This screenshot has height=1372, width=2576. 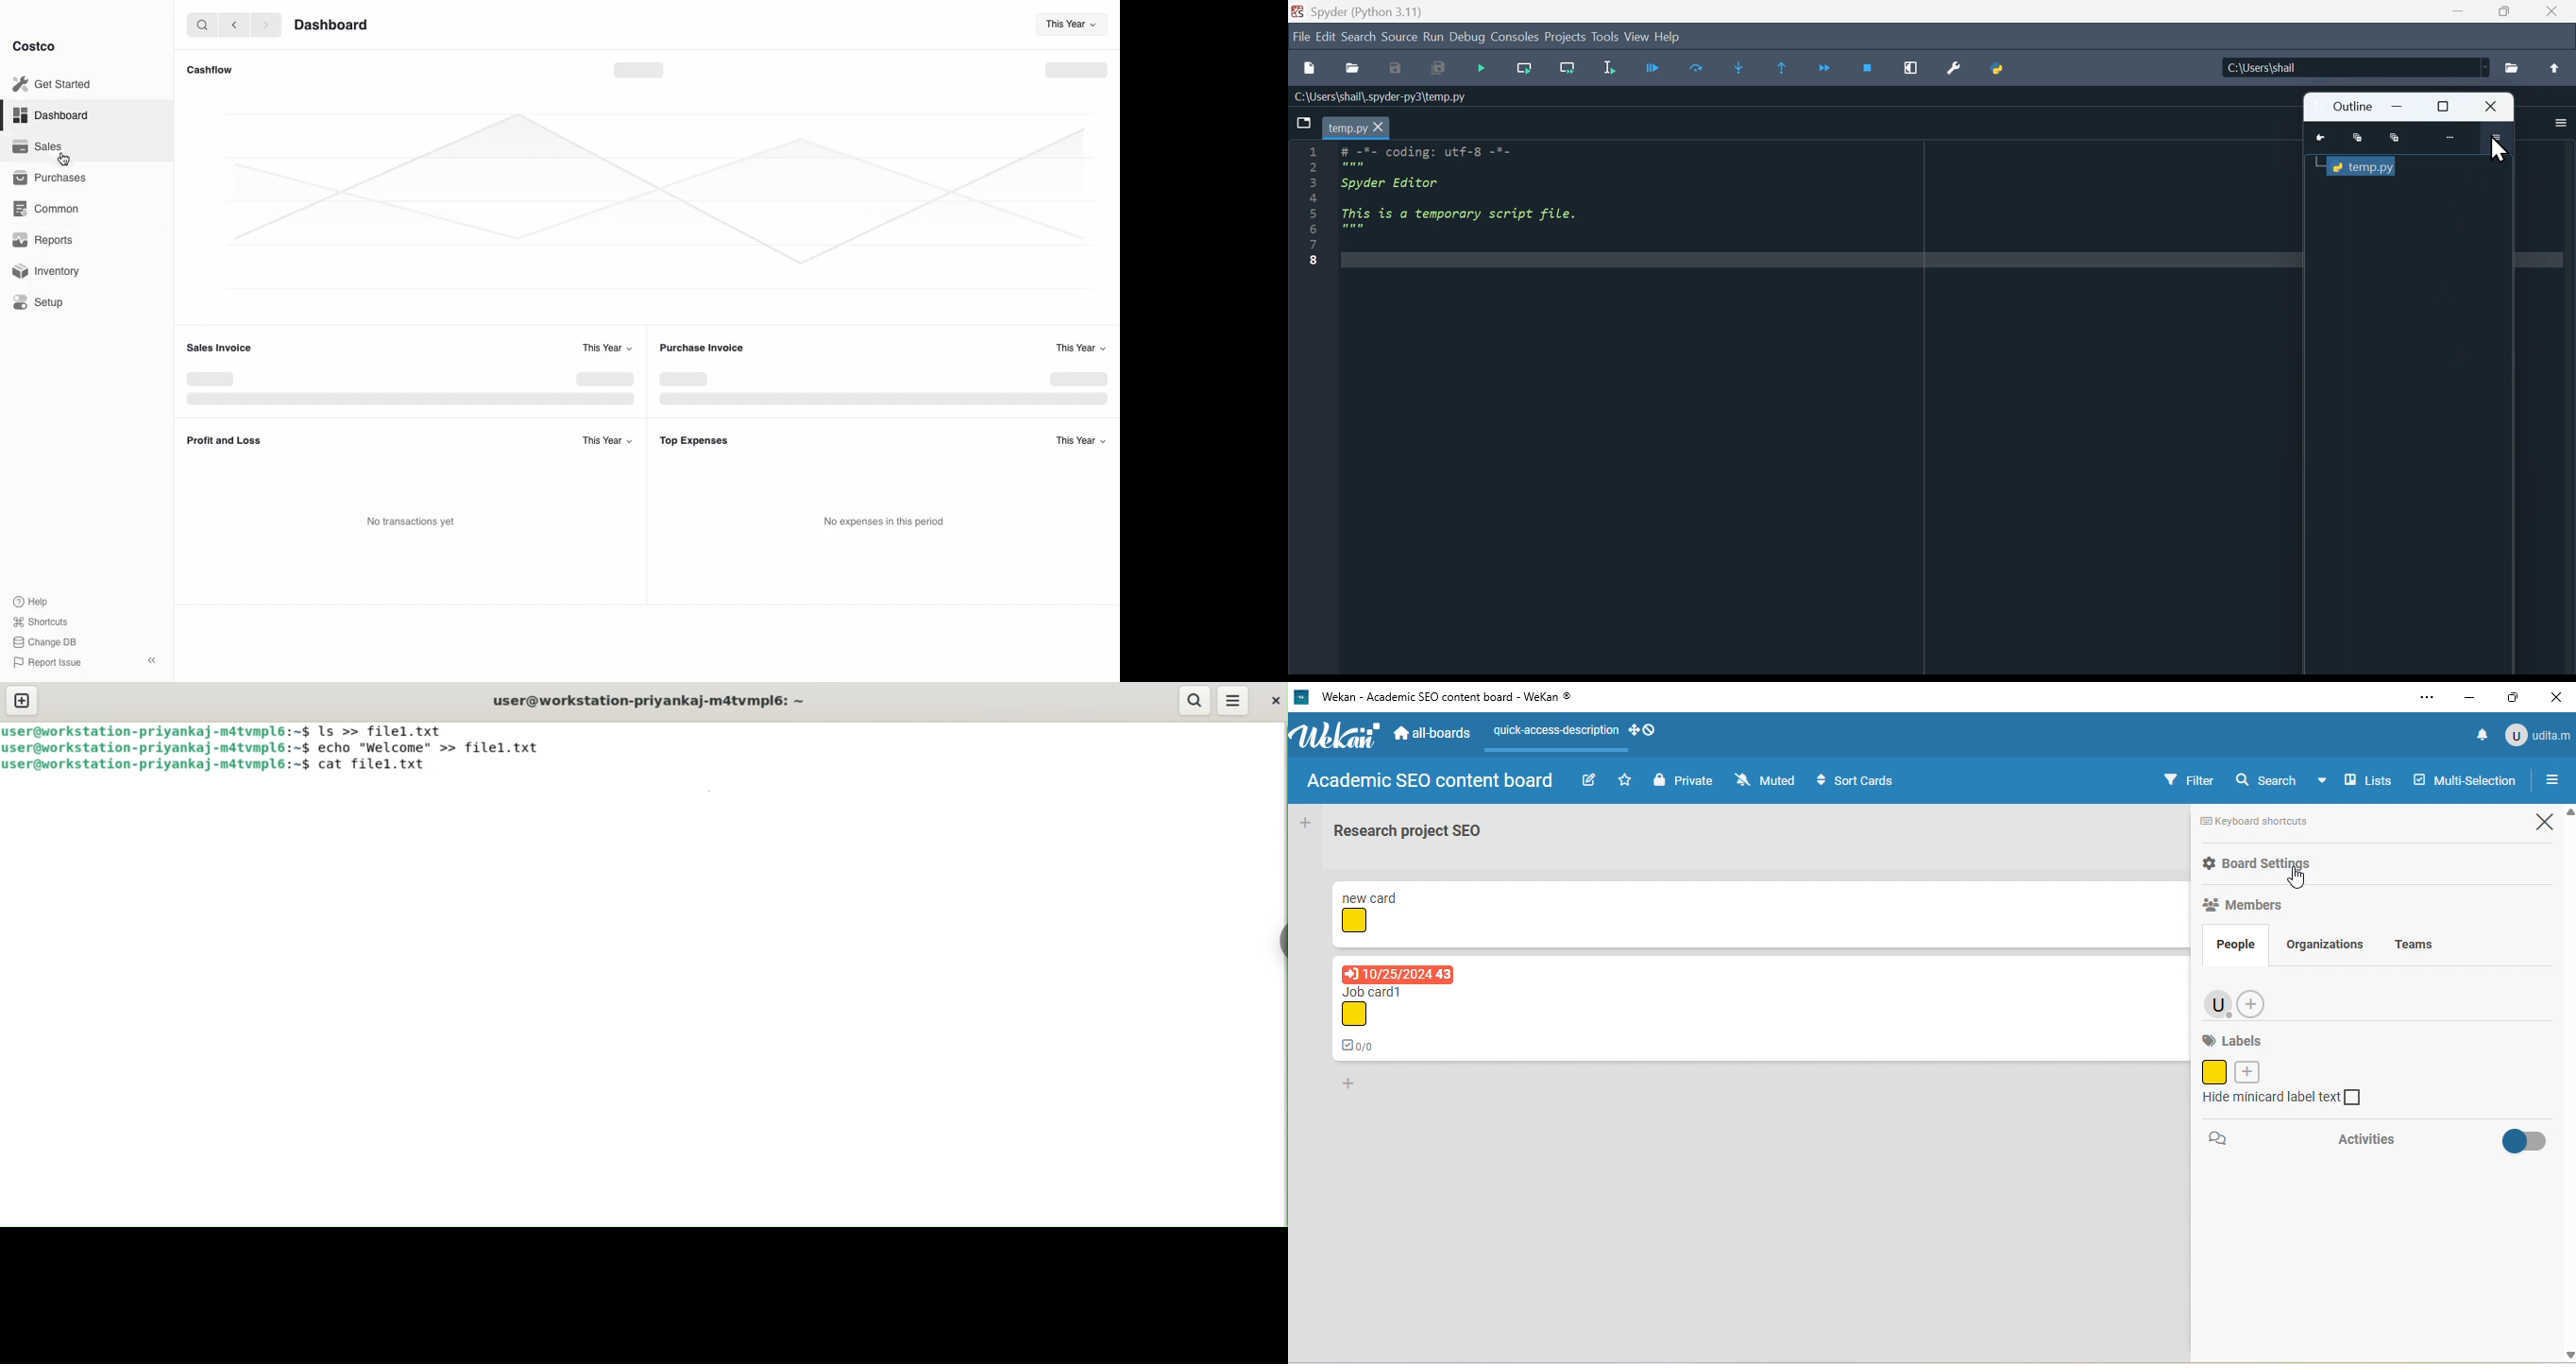 What do you see at coordinates (1824, 68) in the screenshot?
I see `Continue execution until next function` at bounding box center [1824, 68].